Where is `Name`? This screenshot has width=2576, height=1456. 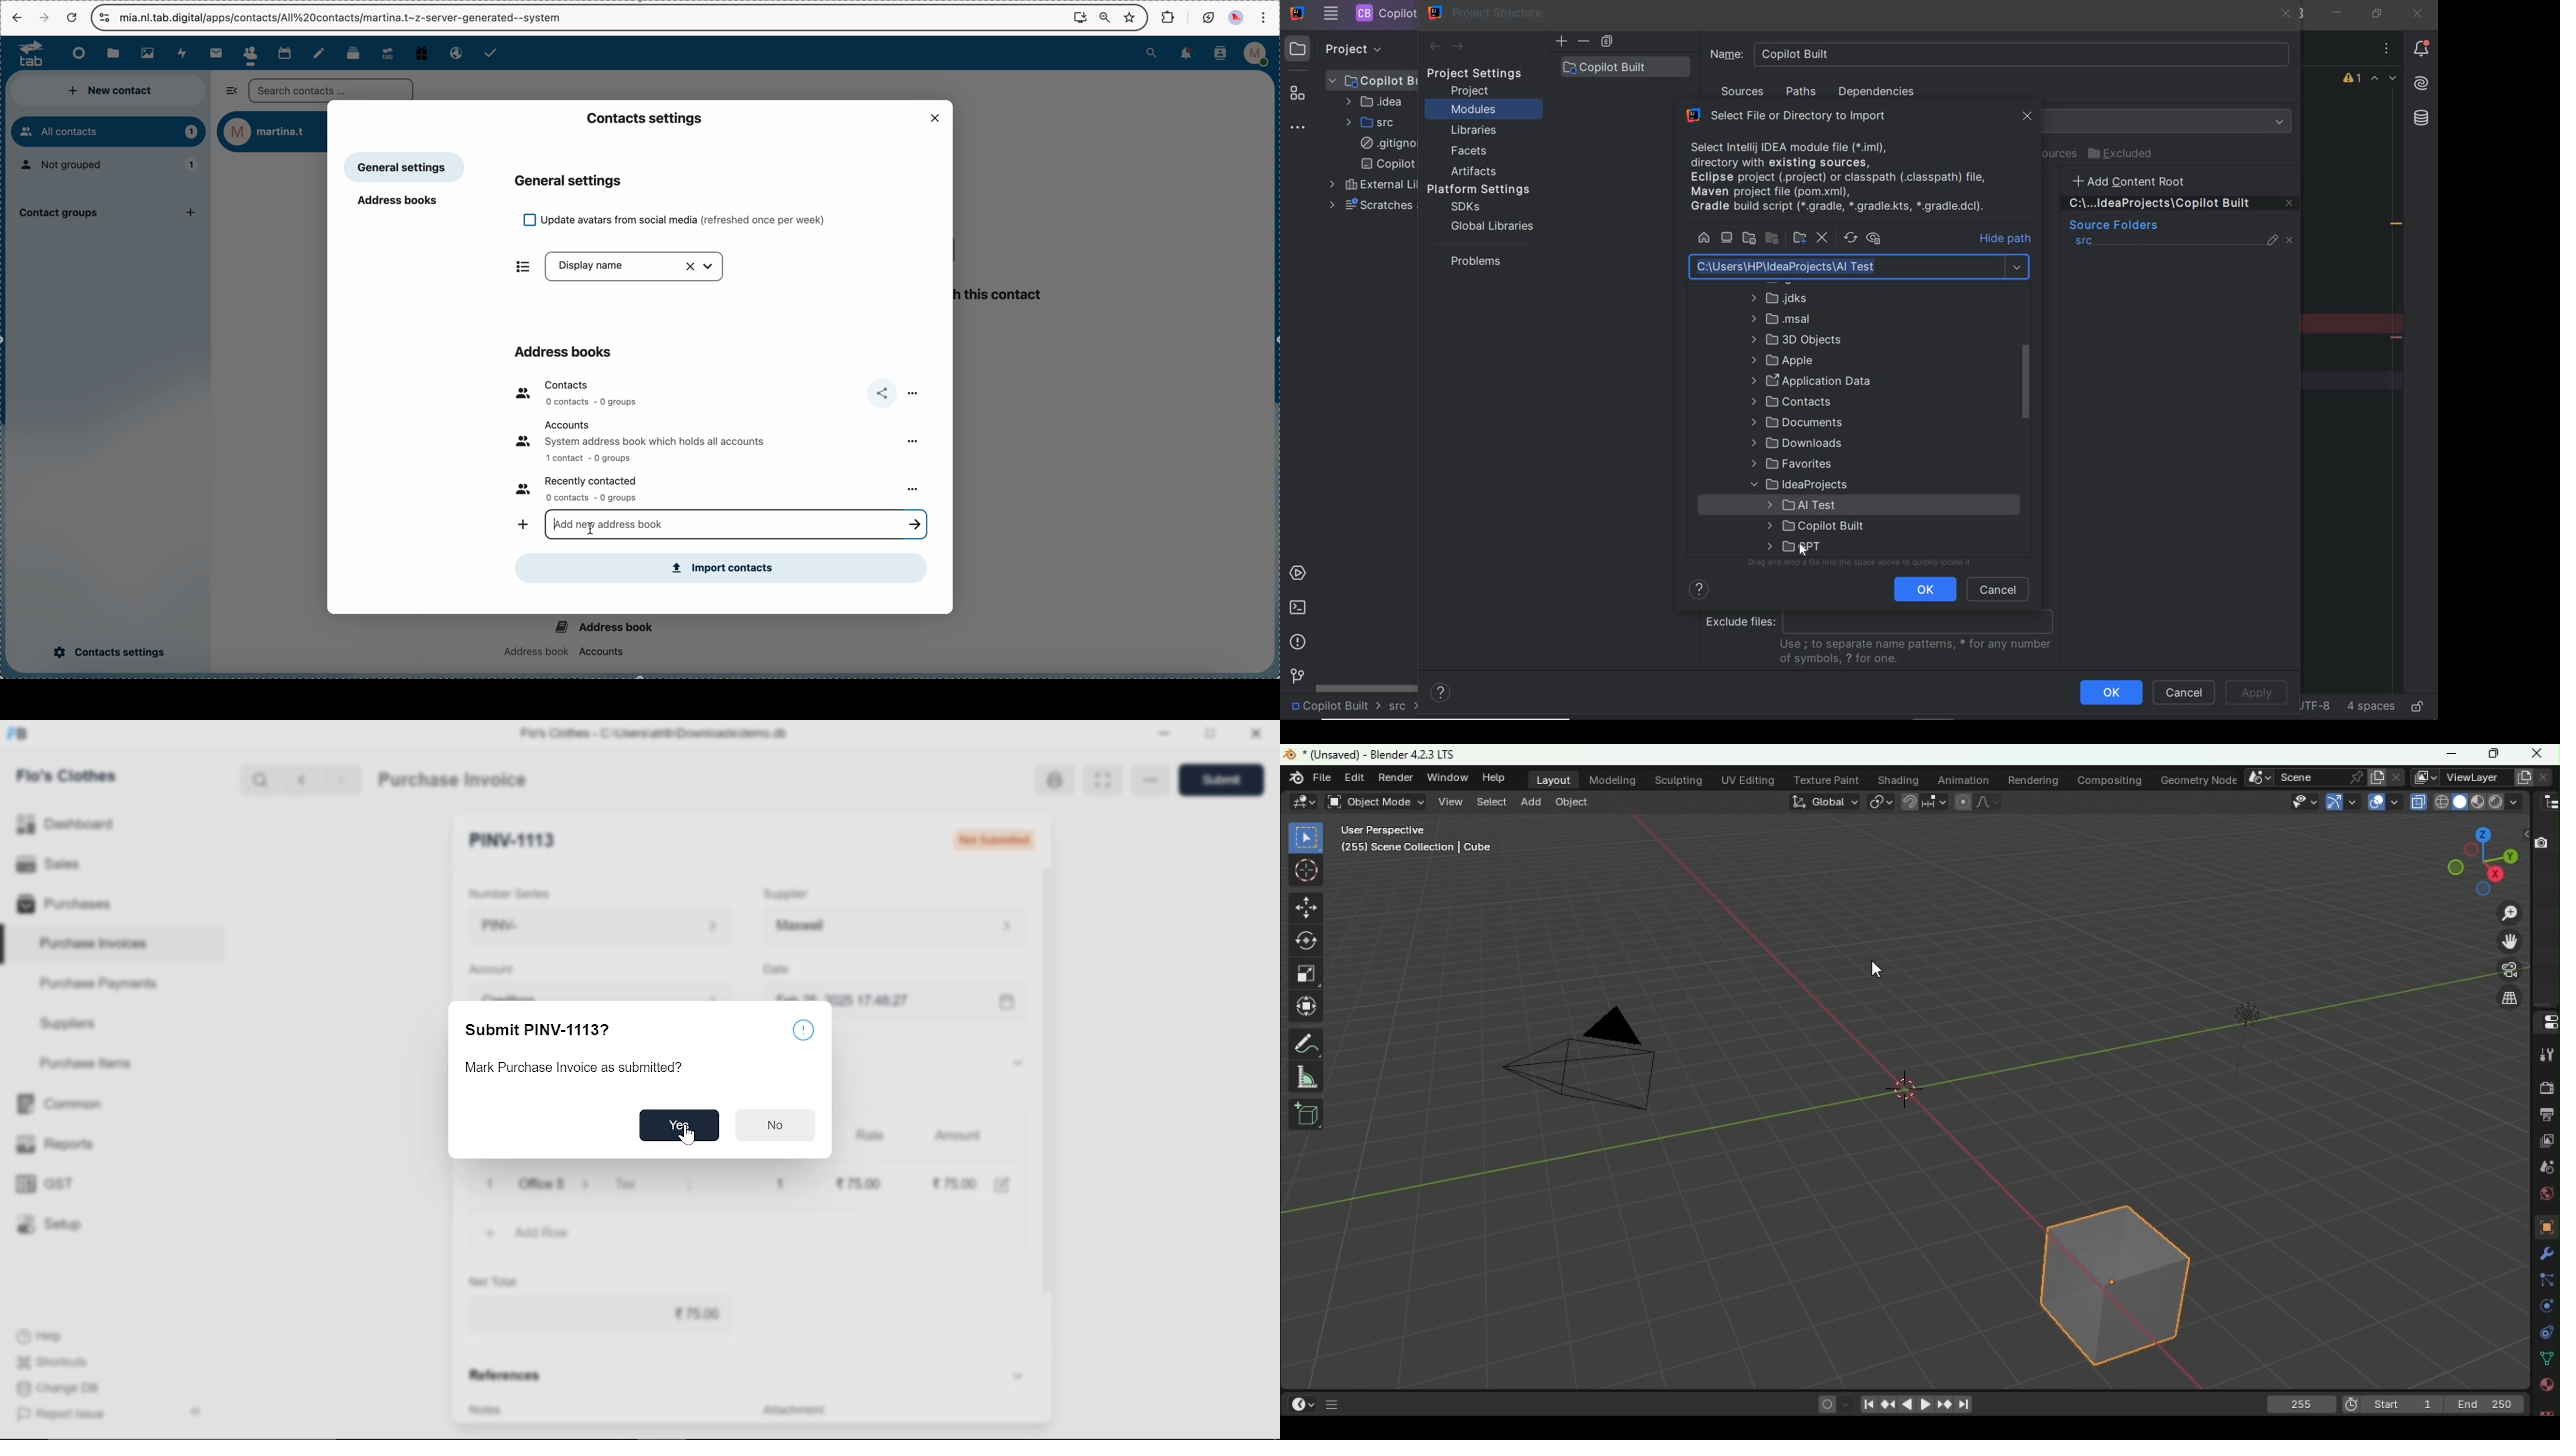 Name is located at coordinates (2304, 775).